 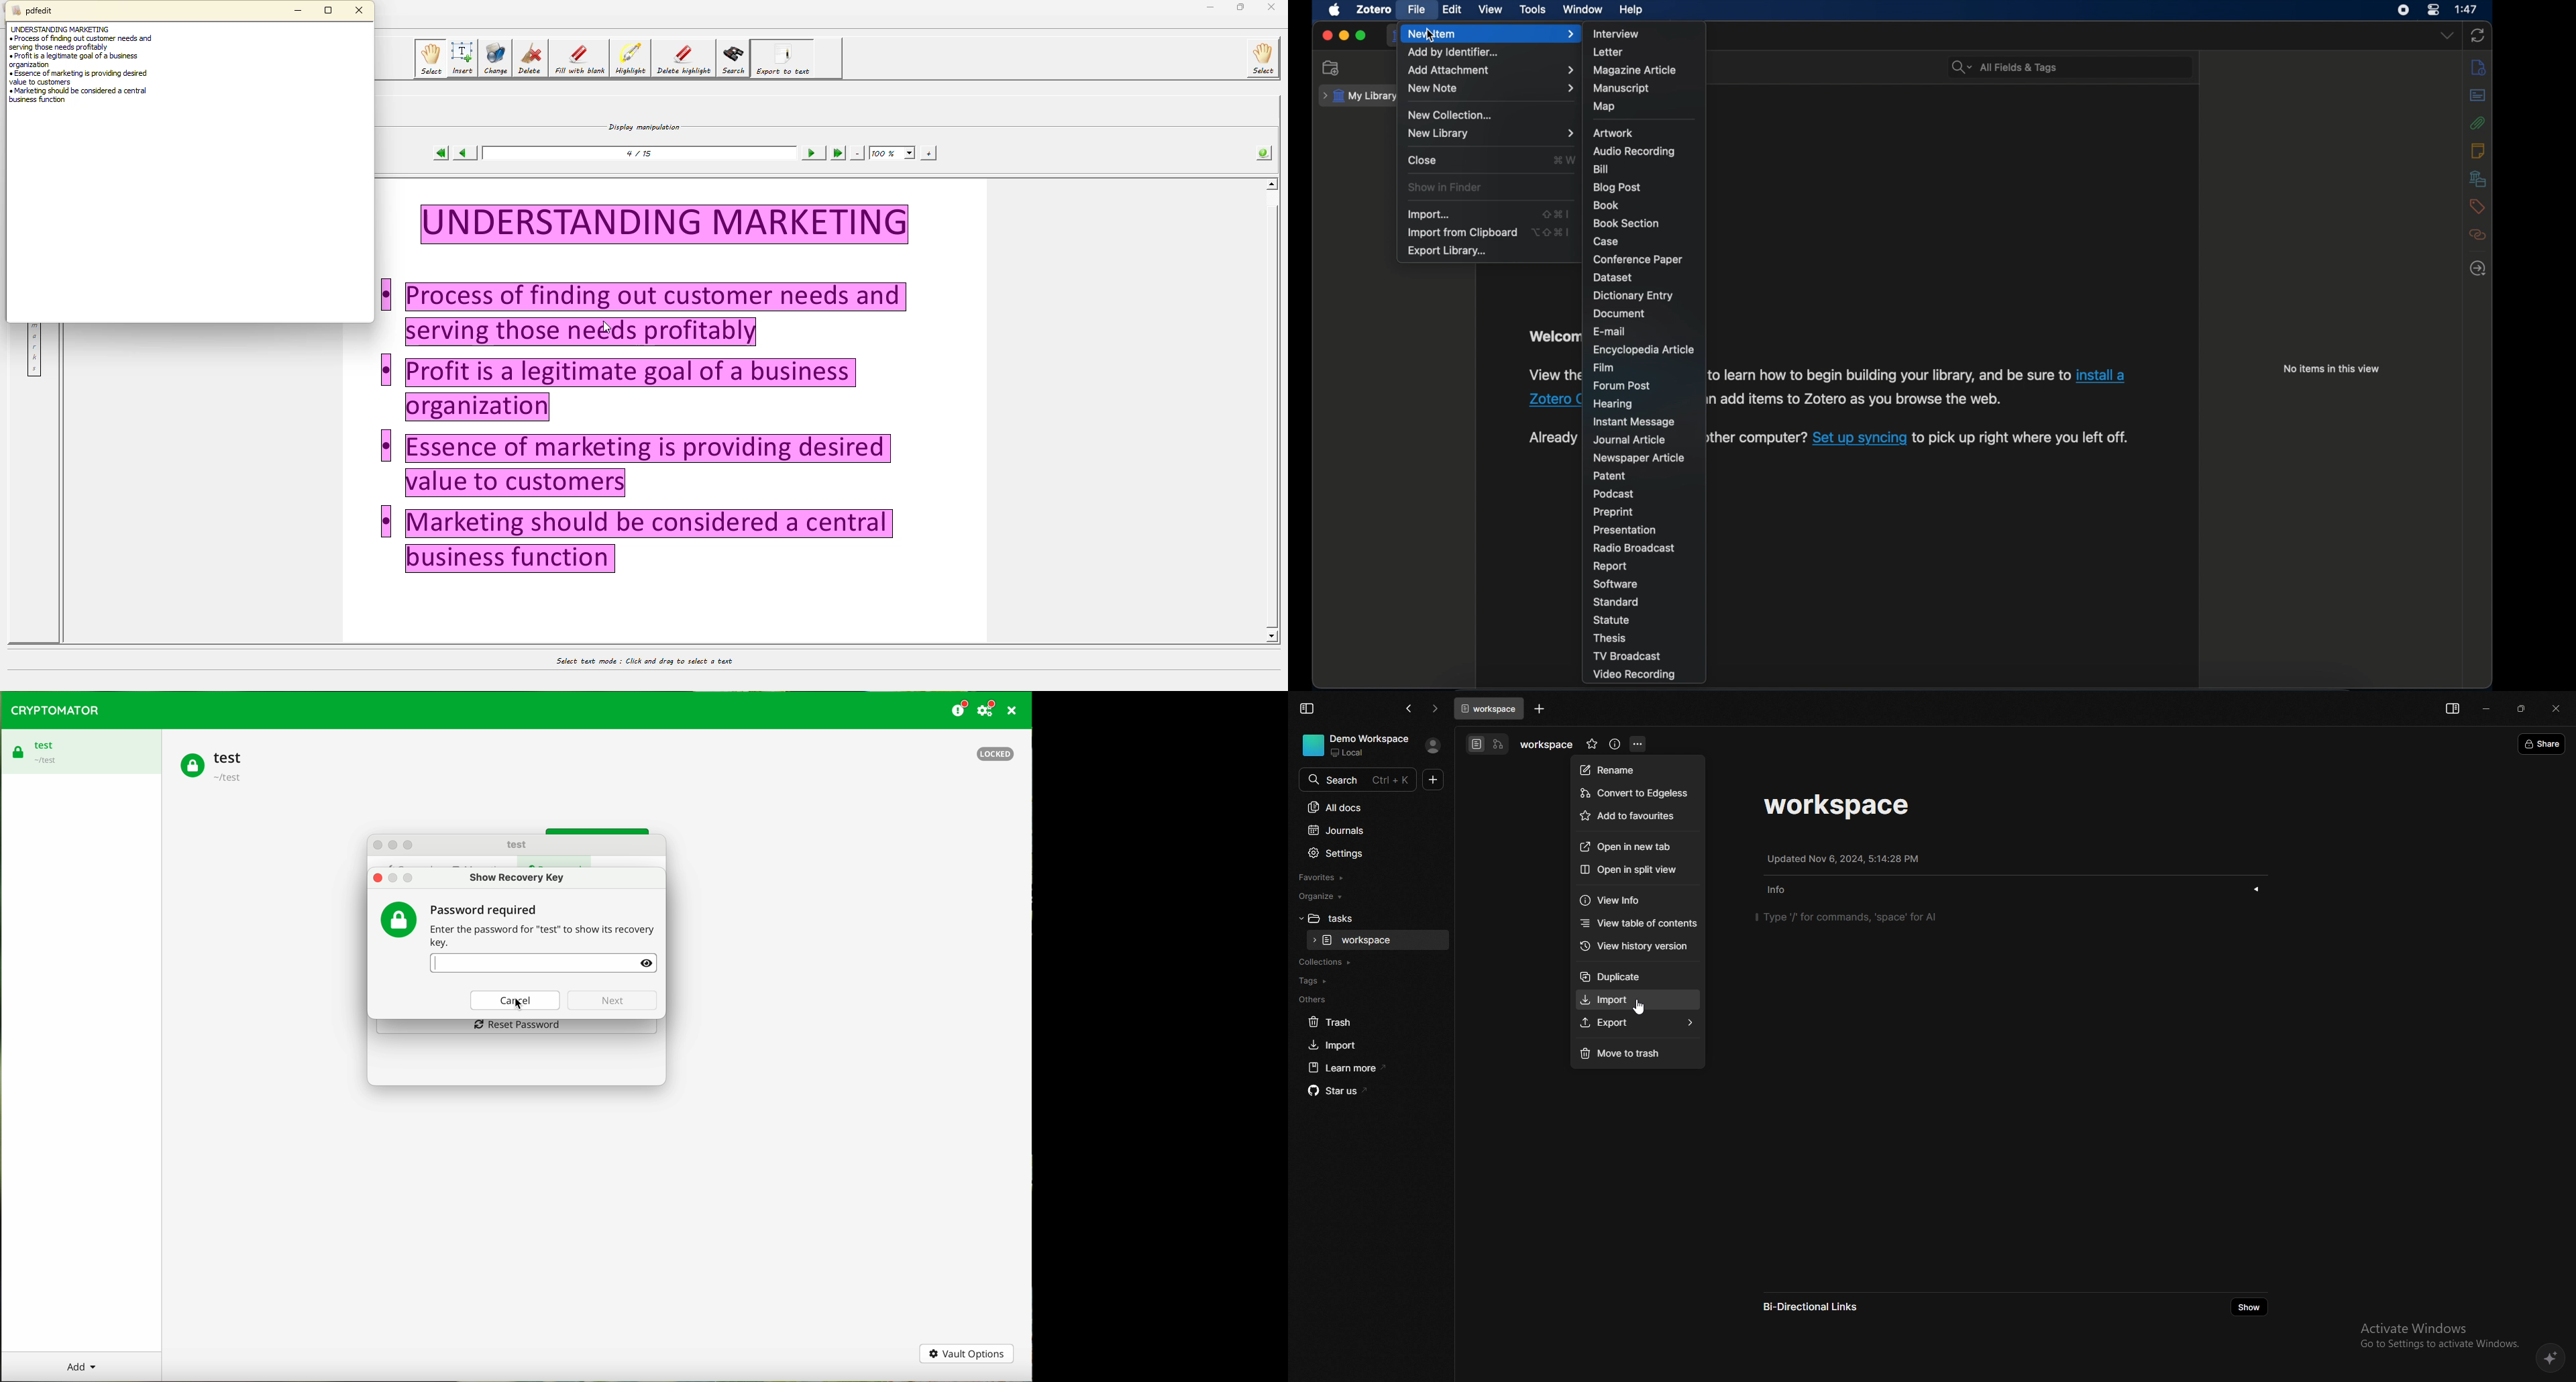 What do you see at coordinates (1427, 215) in the screenshot?
I see `import` at bounding box center [1427, 215].